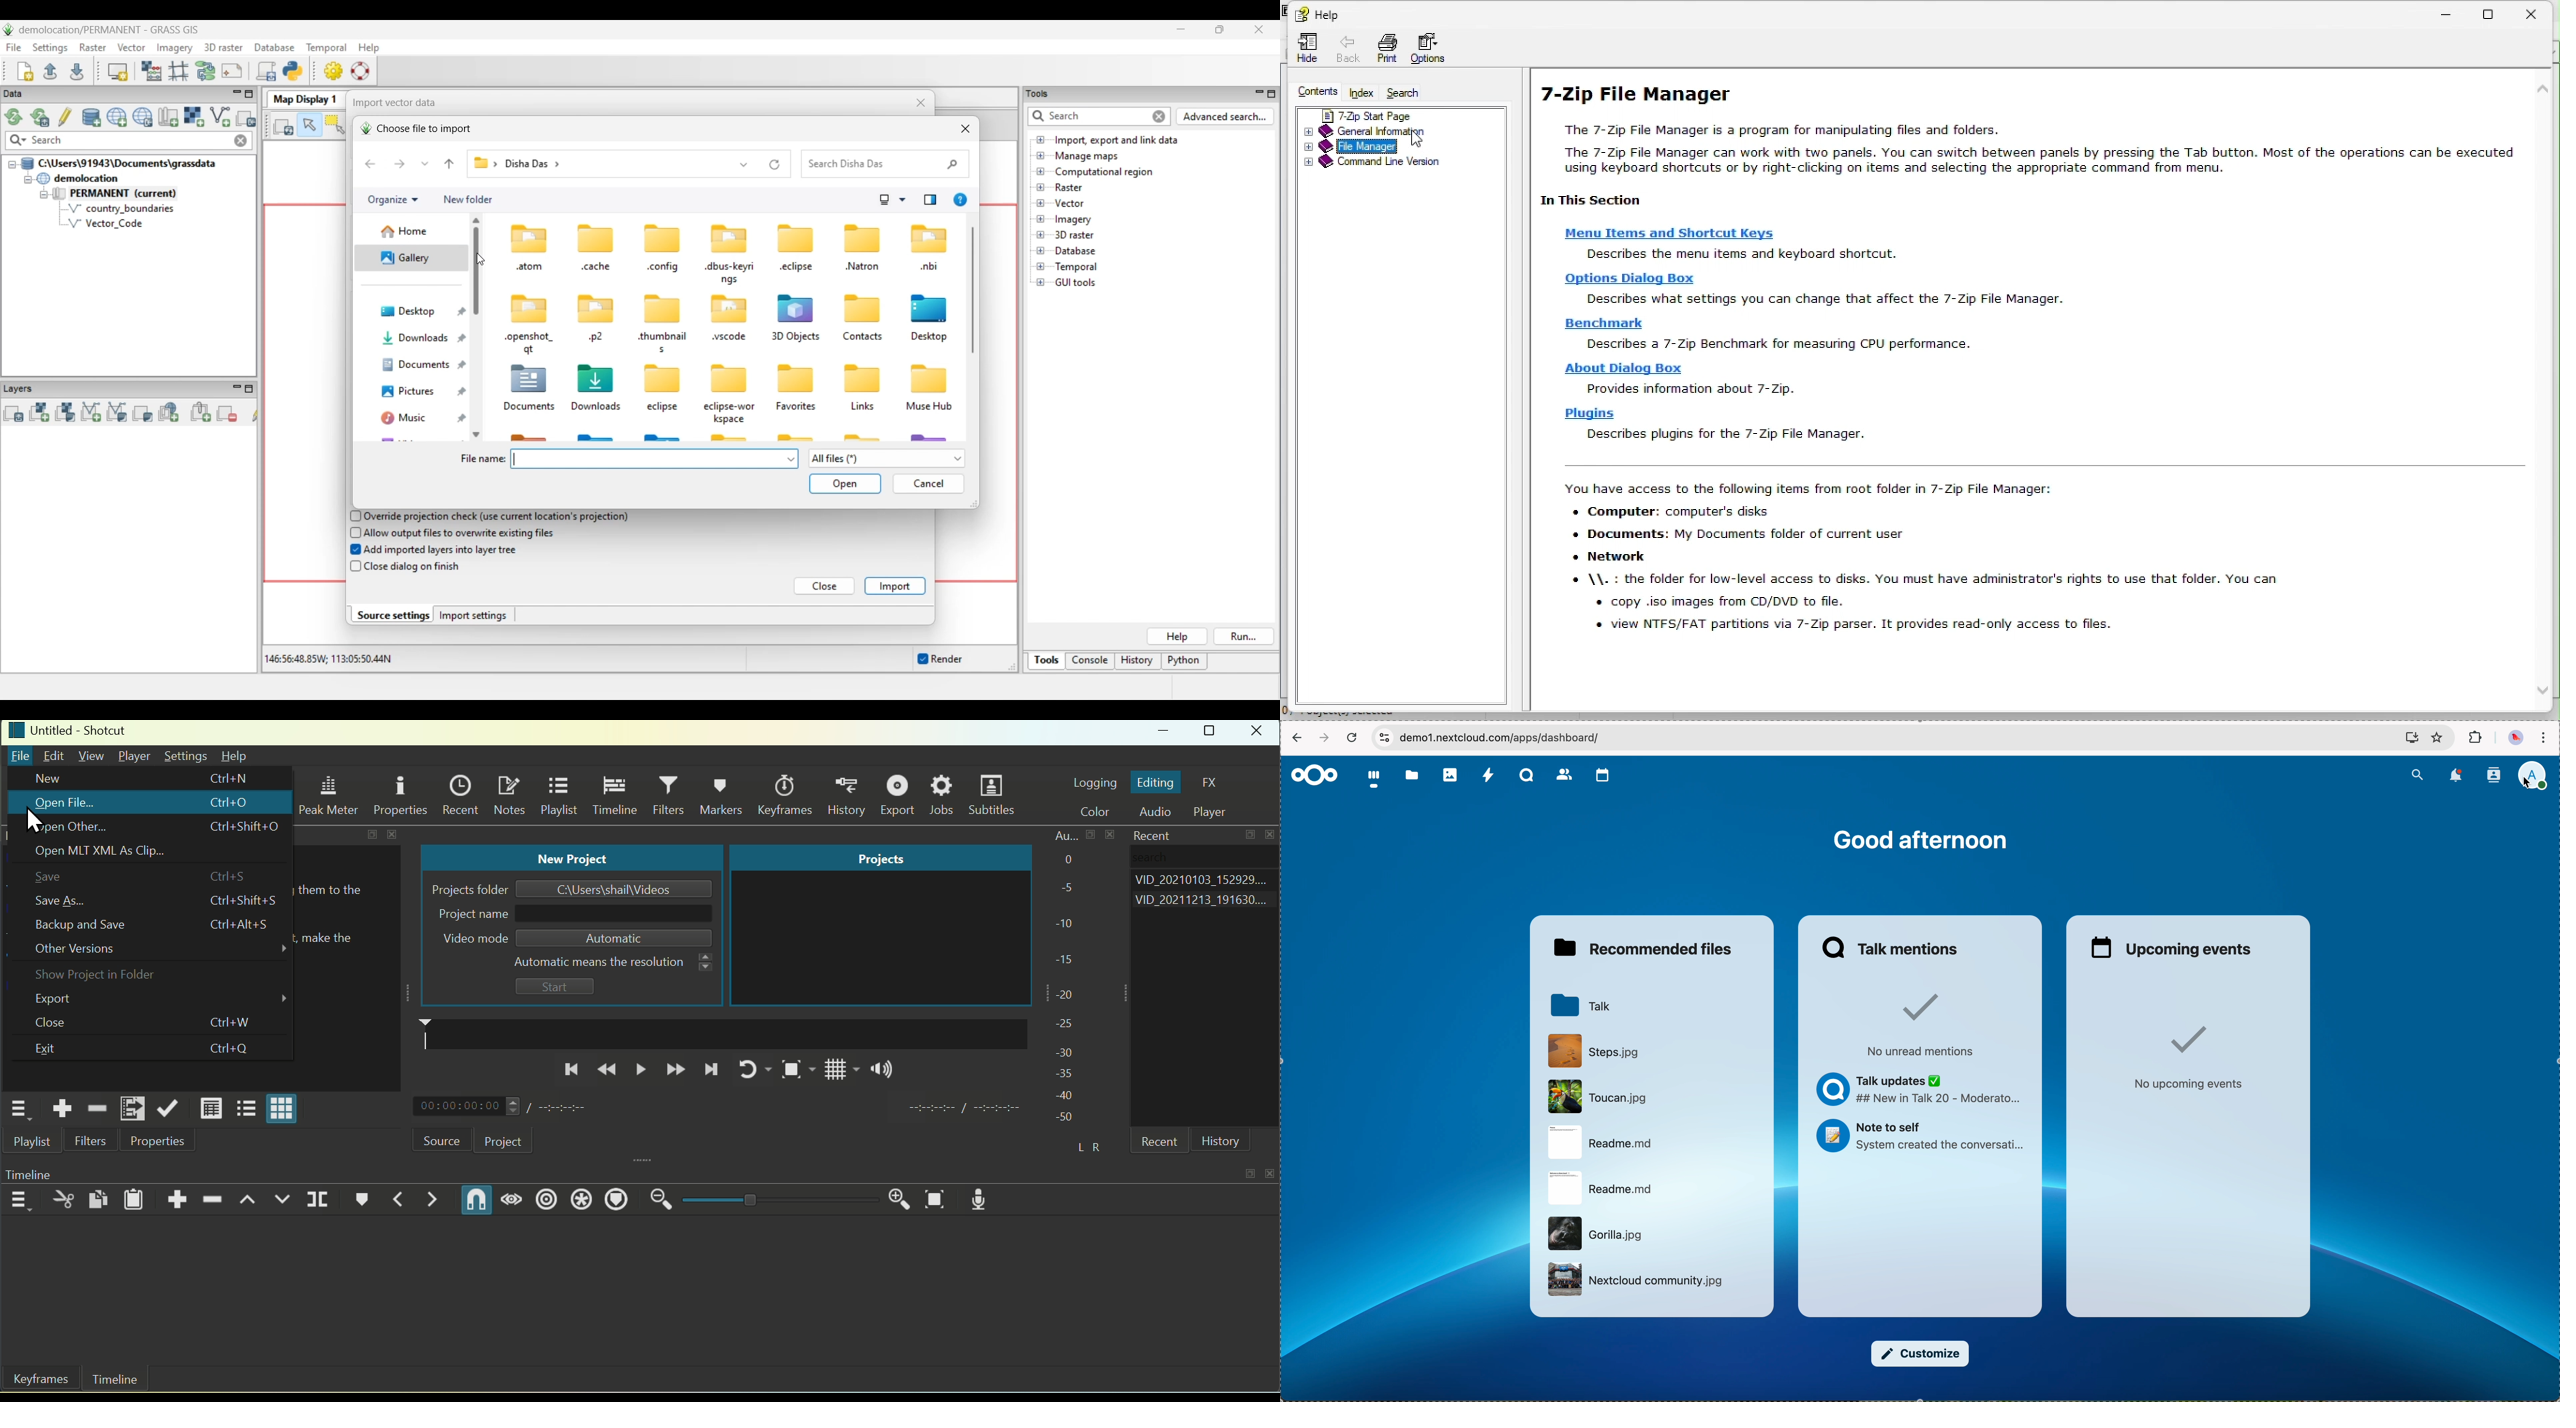 The width and height of the screenshot is (2576, 1428). What do you see at coordinates (20, 1199) in the screenshot?
I see `Timeline Menu` at bounding box center [20, 1199].